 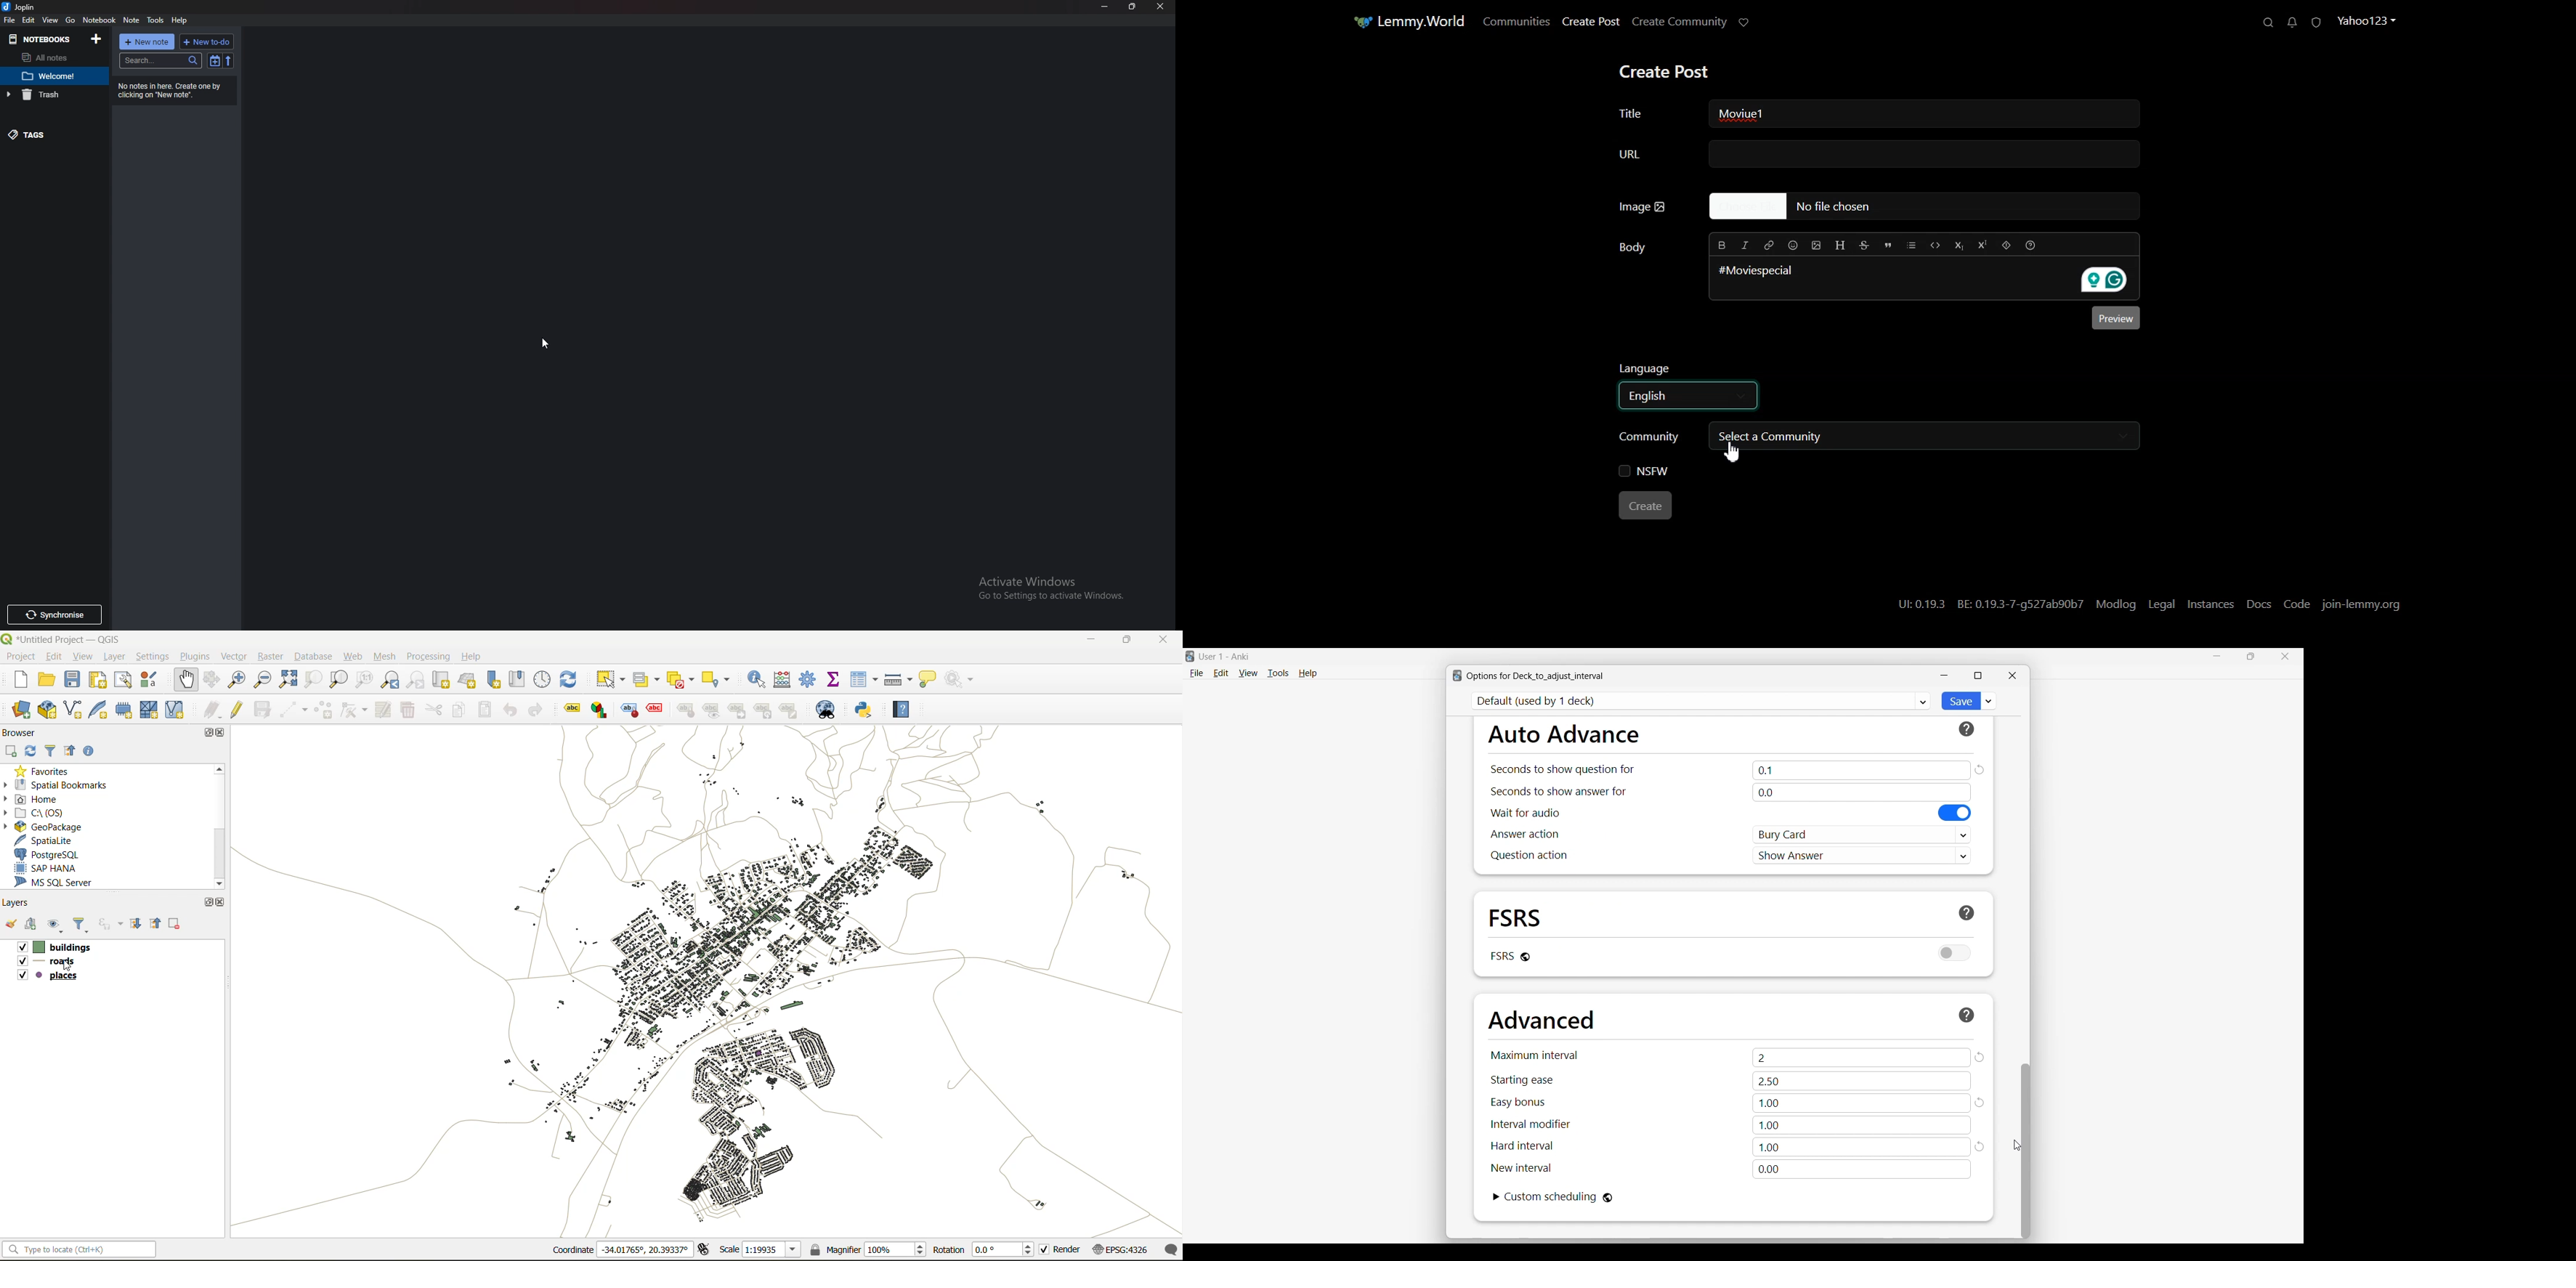 What do you see at coordinates (1127, 641) in the screenshot?
I see `maximize` at bounding box center [1127, 641].